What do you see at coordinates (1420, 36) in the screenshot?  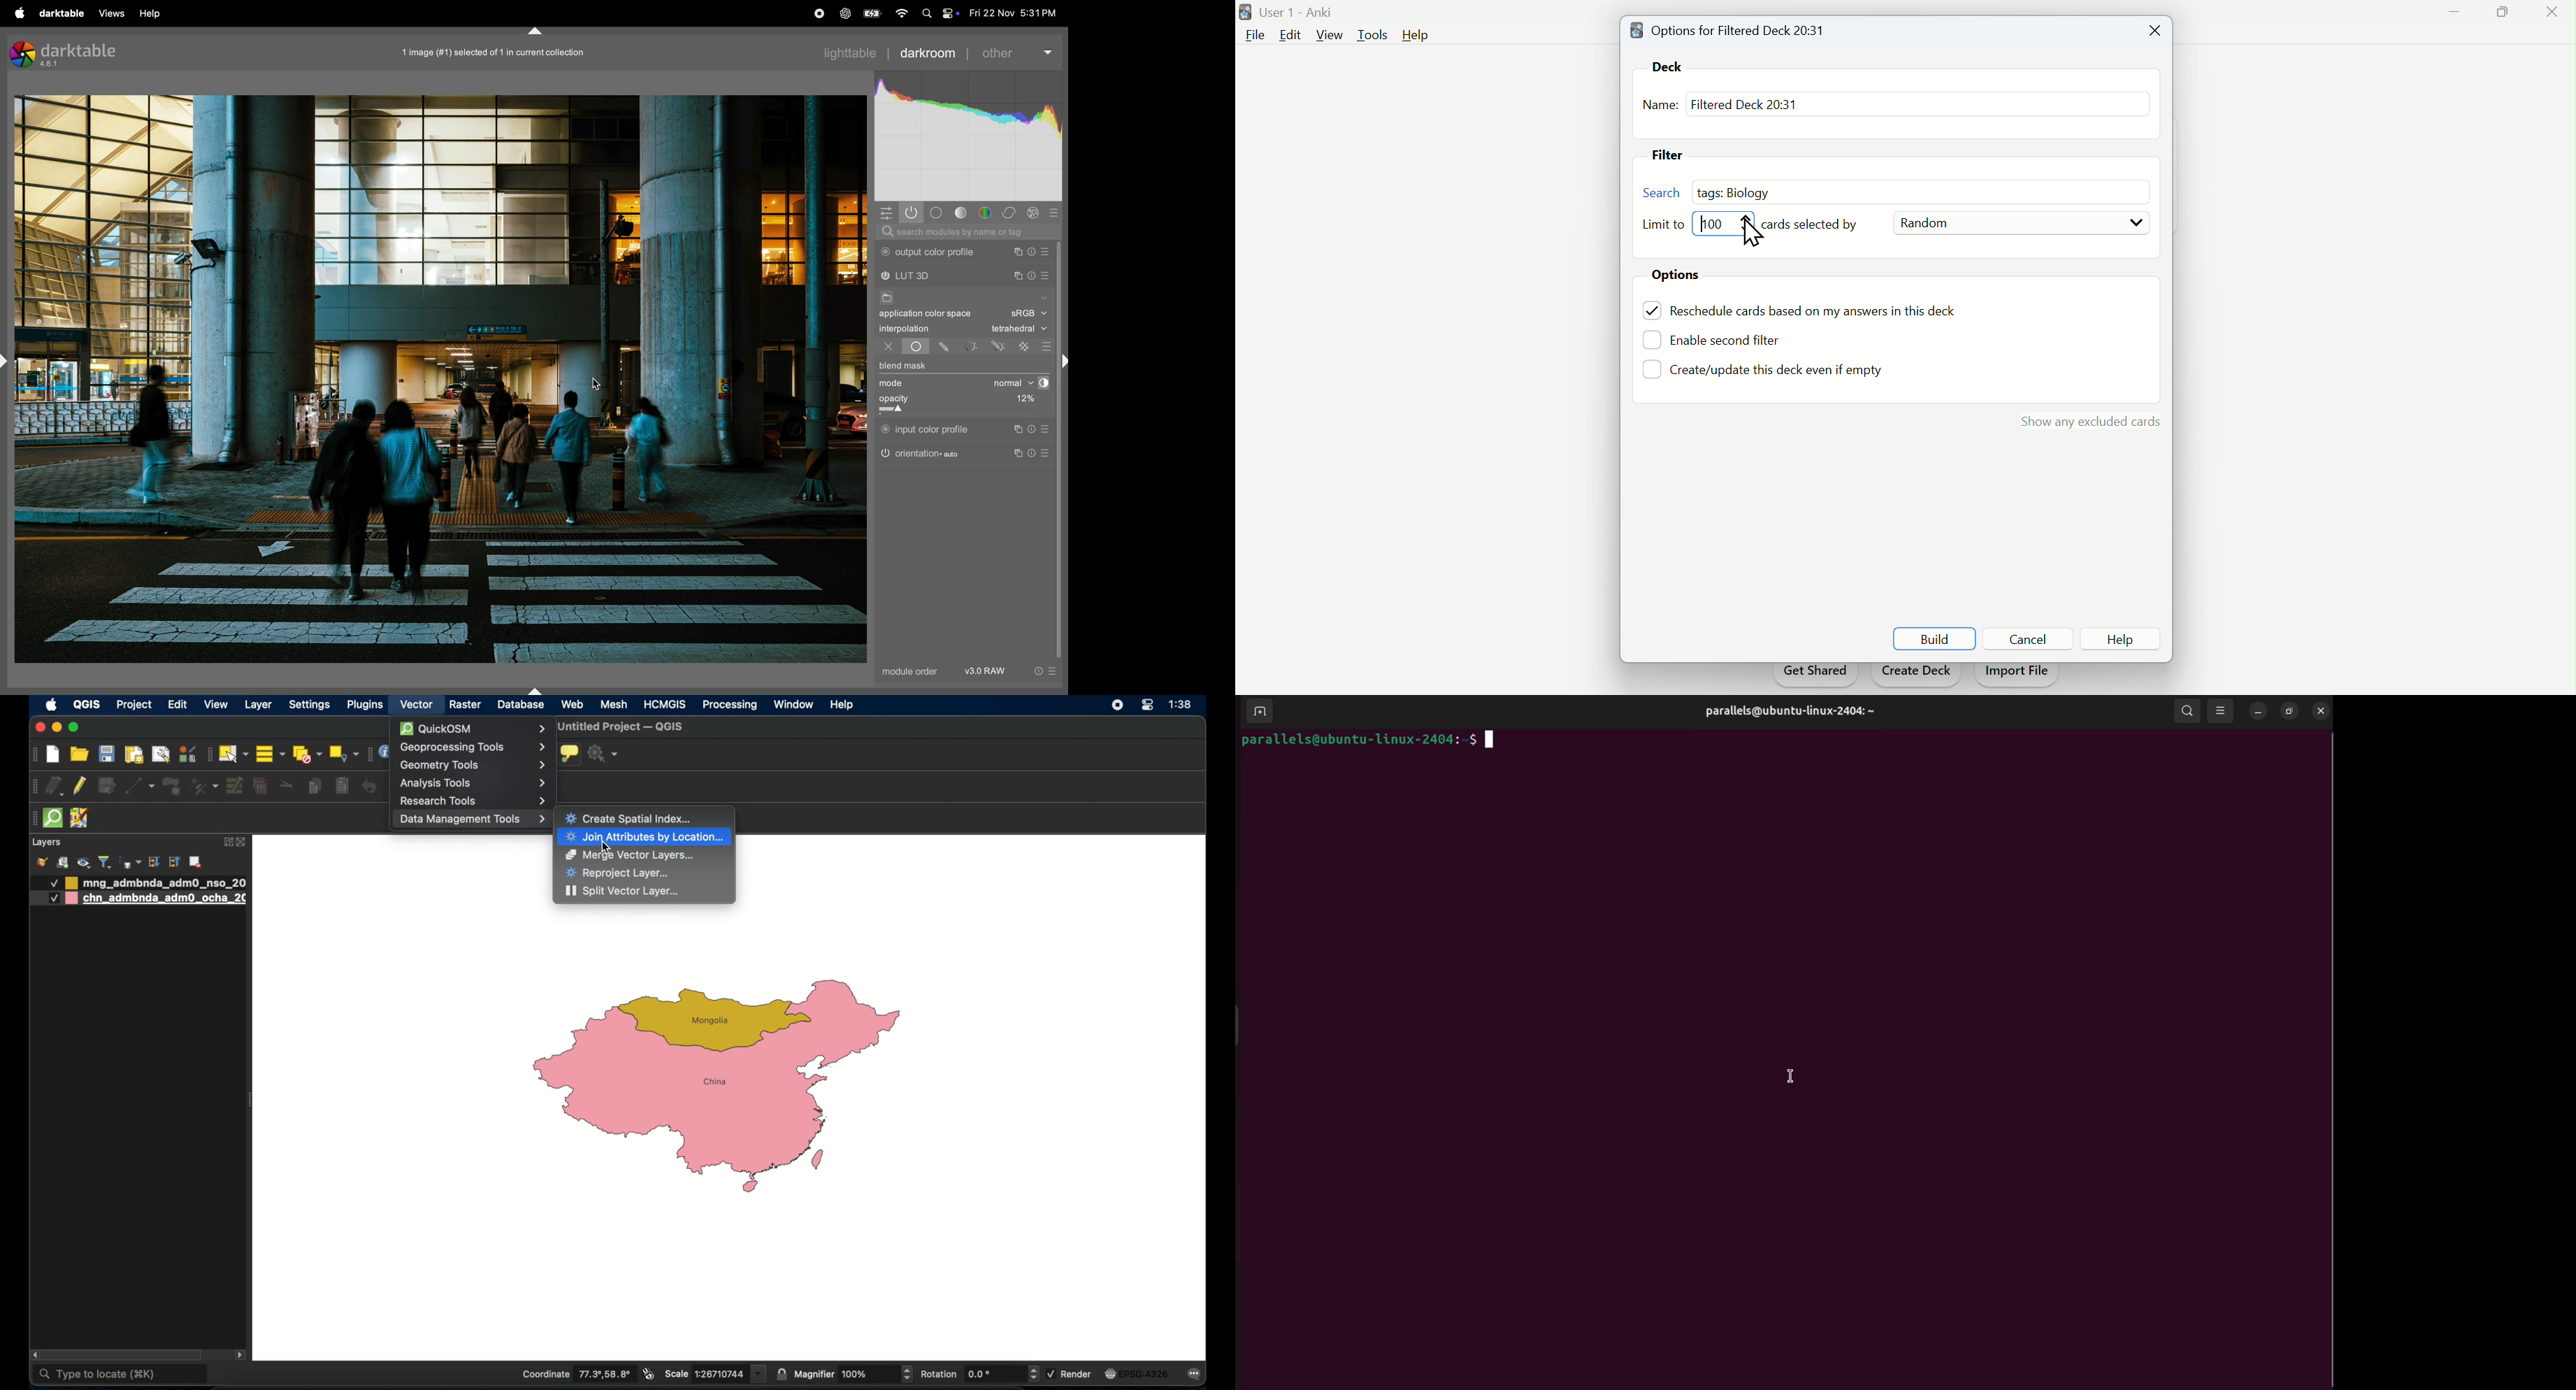 I see `Help` at bounding box center [1420, 36].